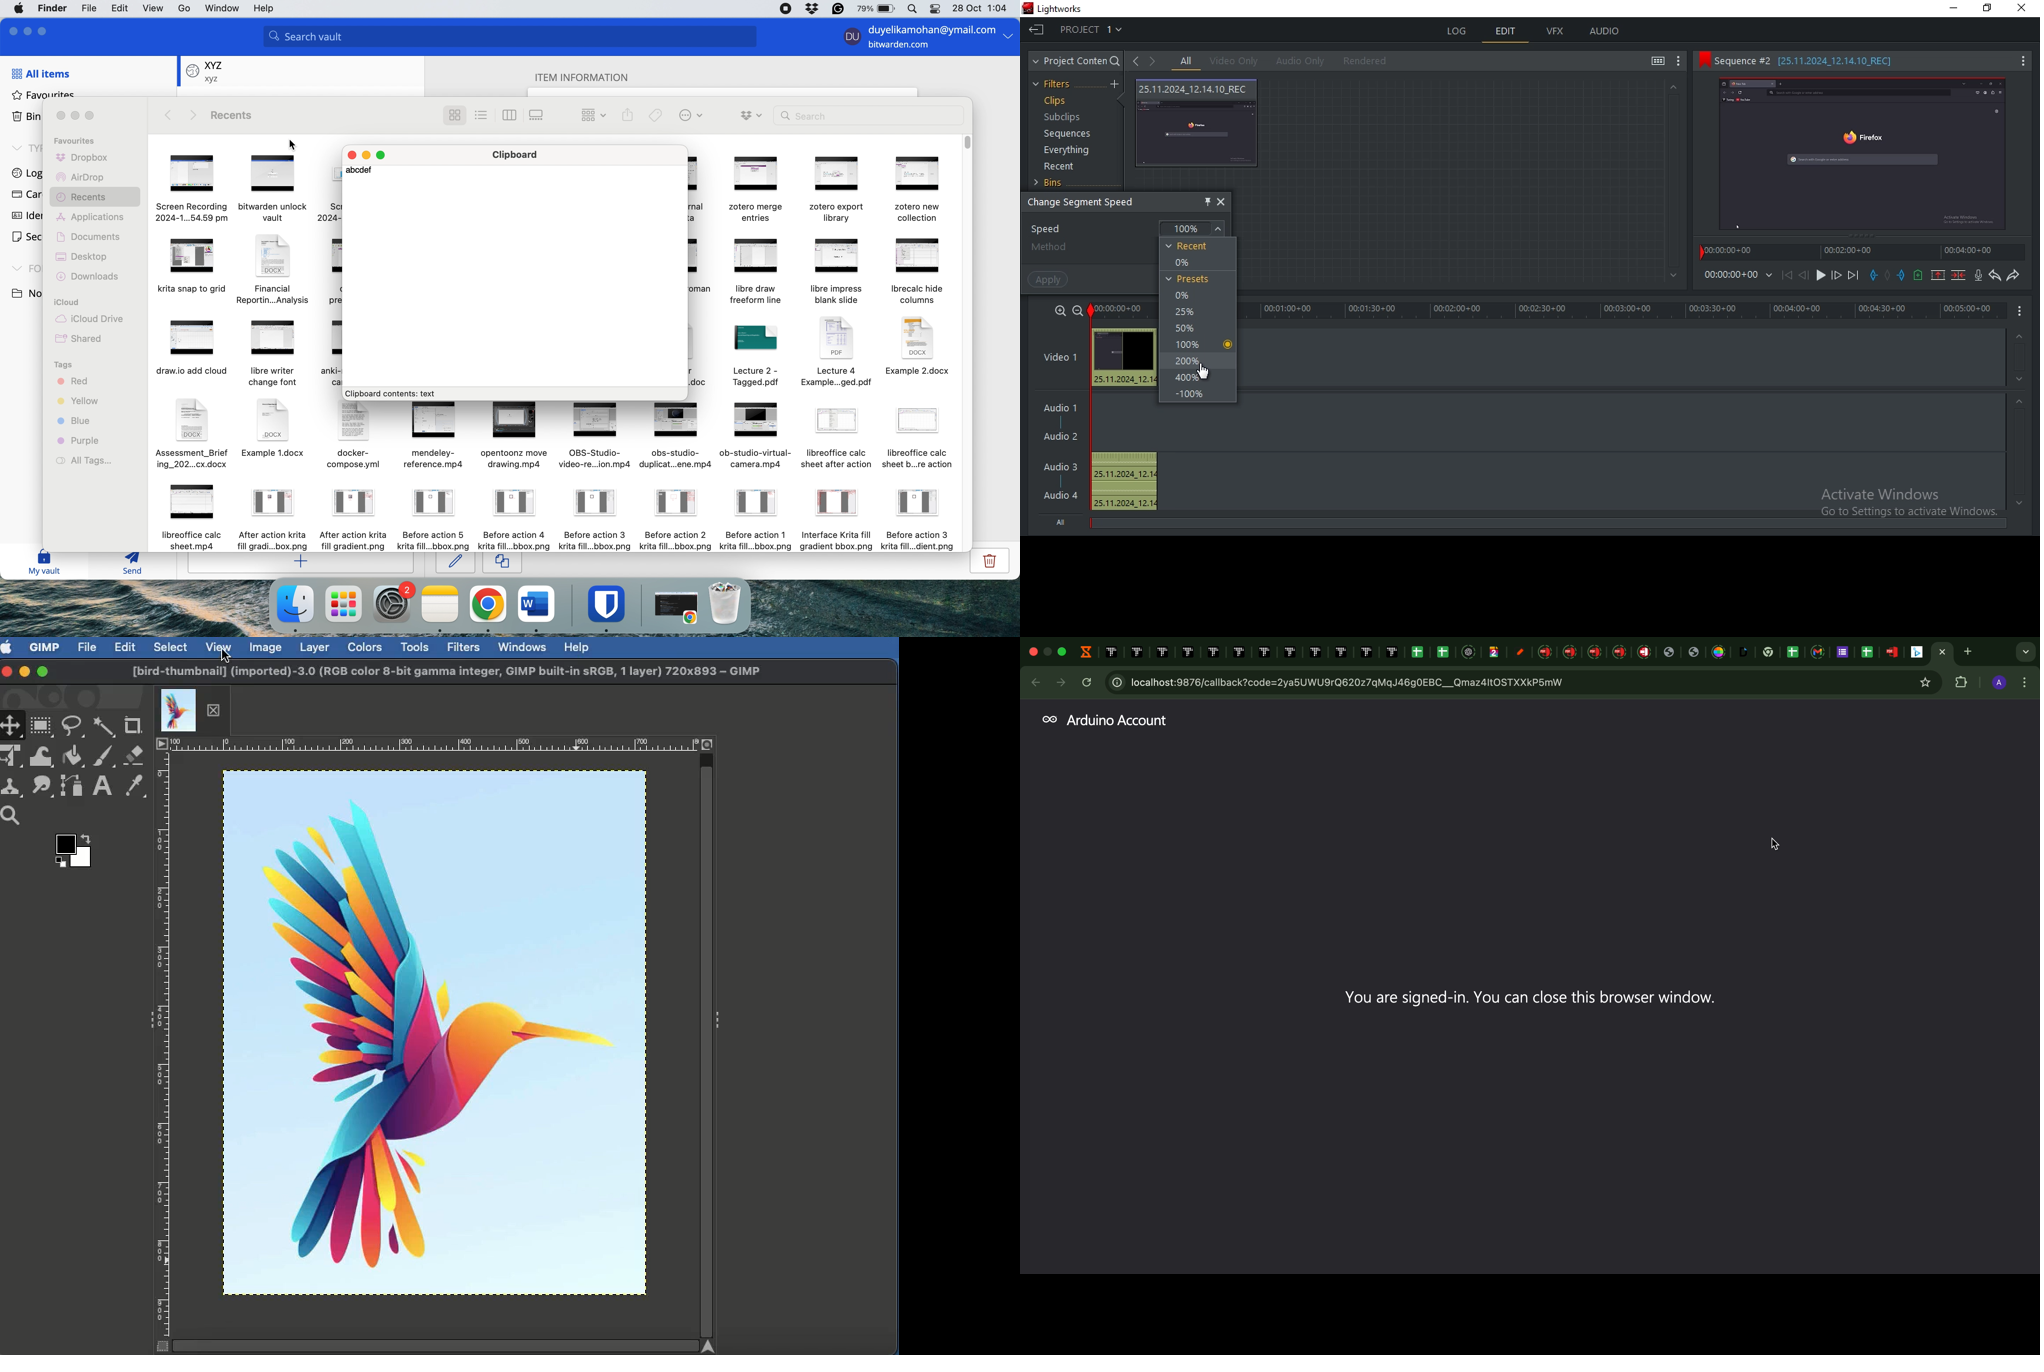 The width and height of the screenshot is (2044, 1372). I want to click on method, so click(1051, 247).